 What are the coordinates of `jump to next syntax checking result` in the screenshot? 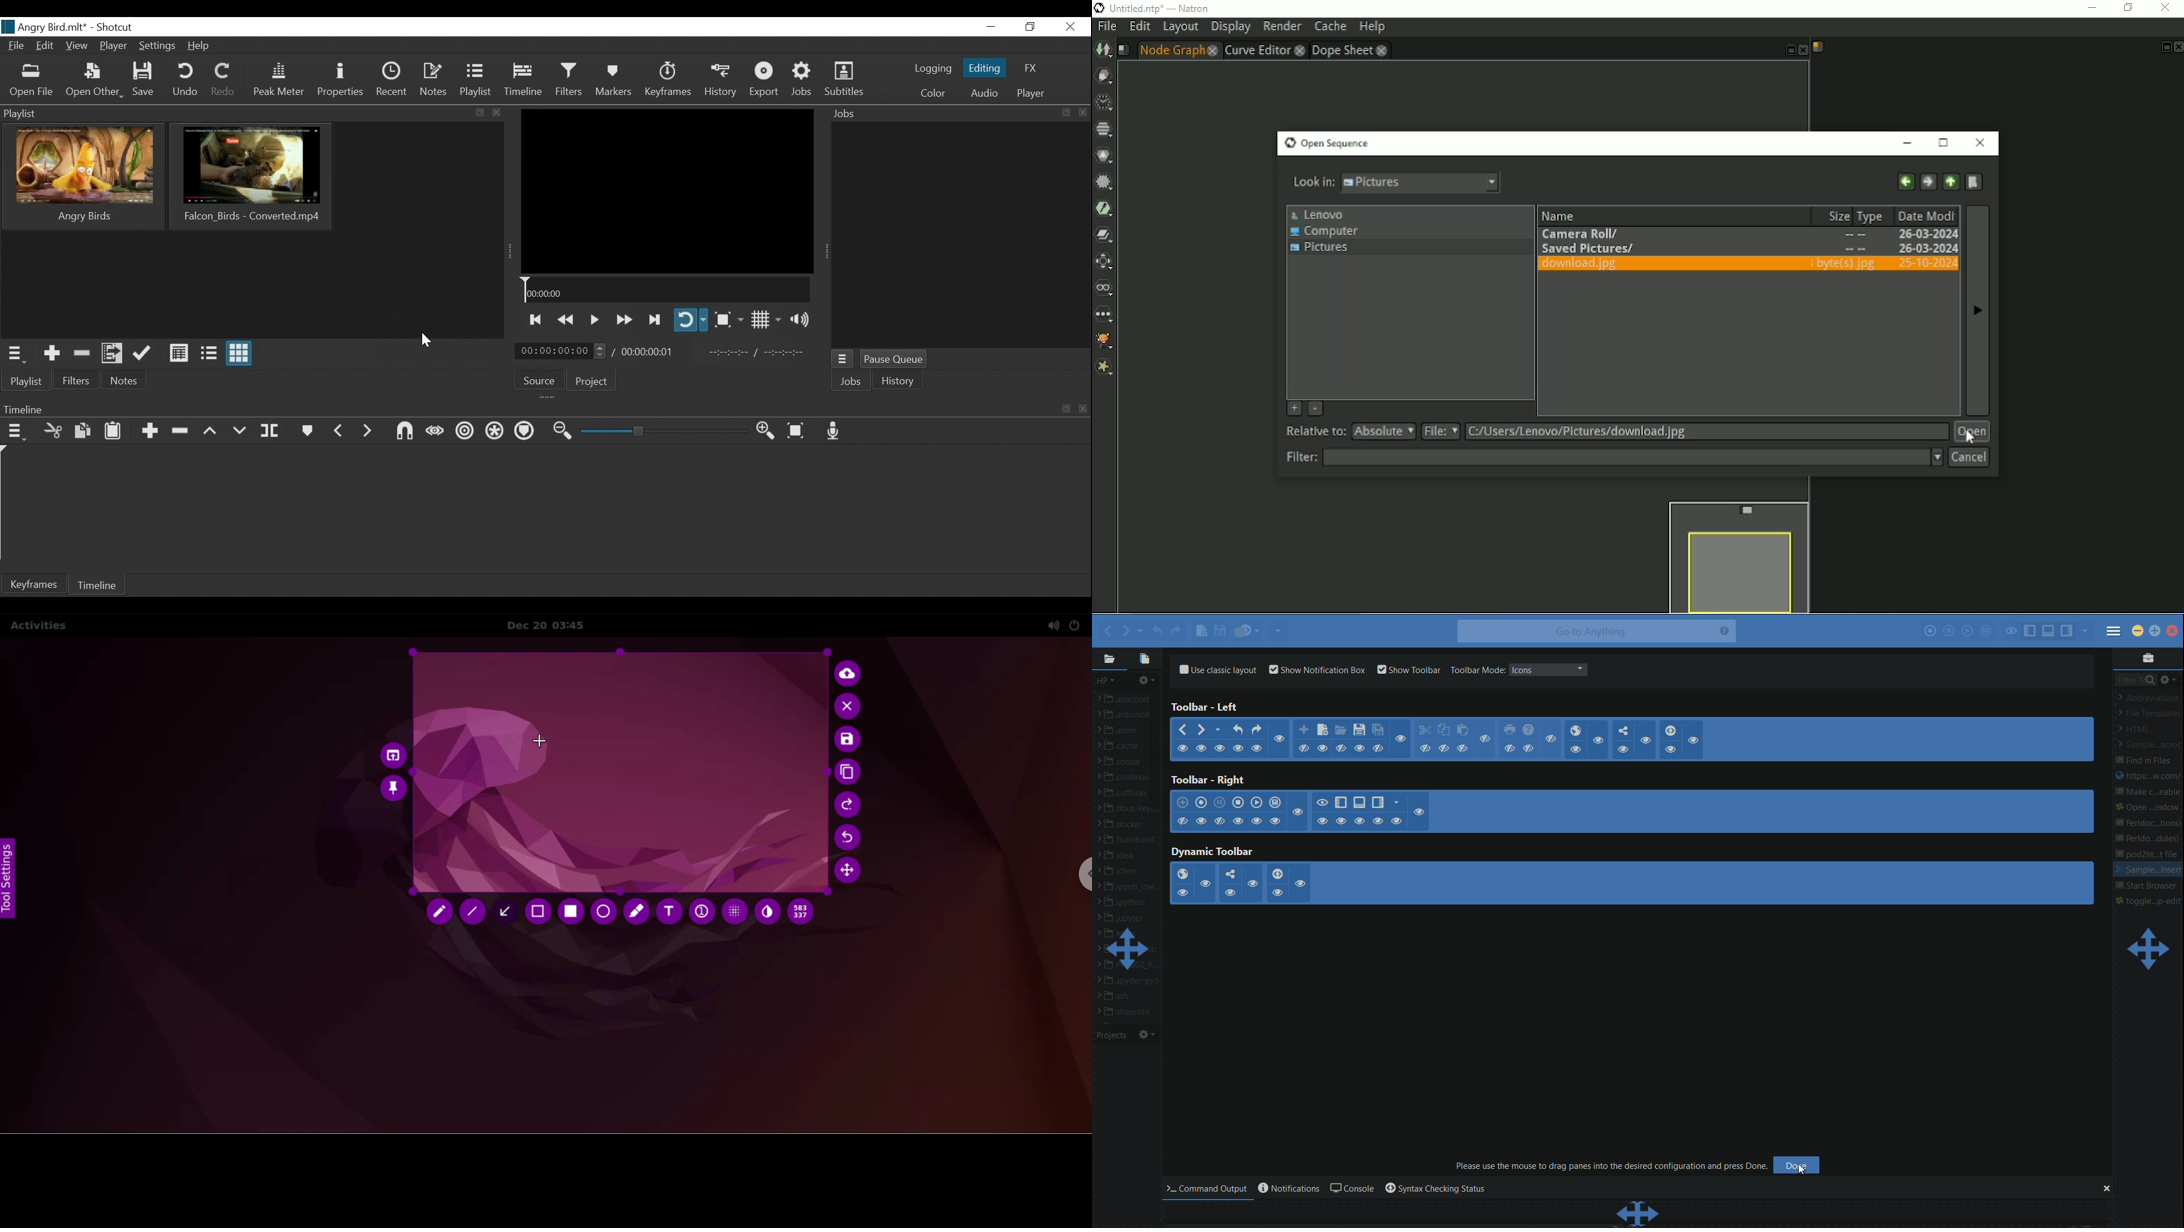 It's located at (1277, 874).